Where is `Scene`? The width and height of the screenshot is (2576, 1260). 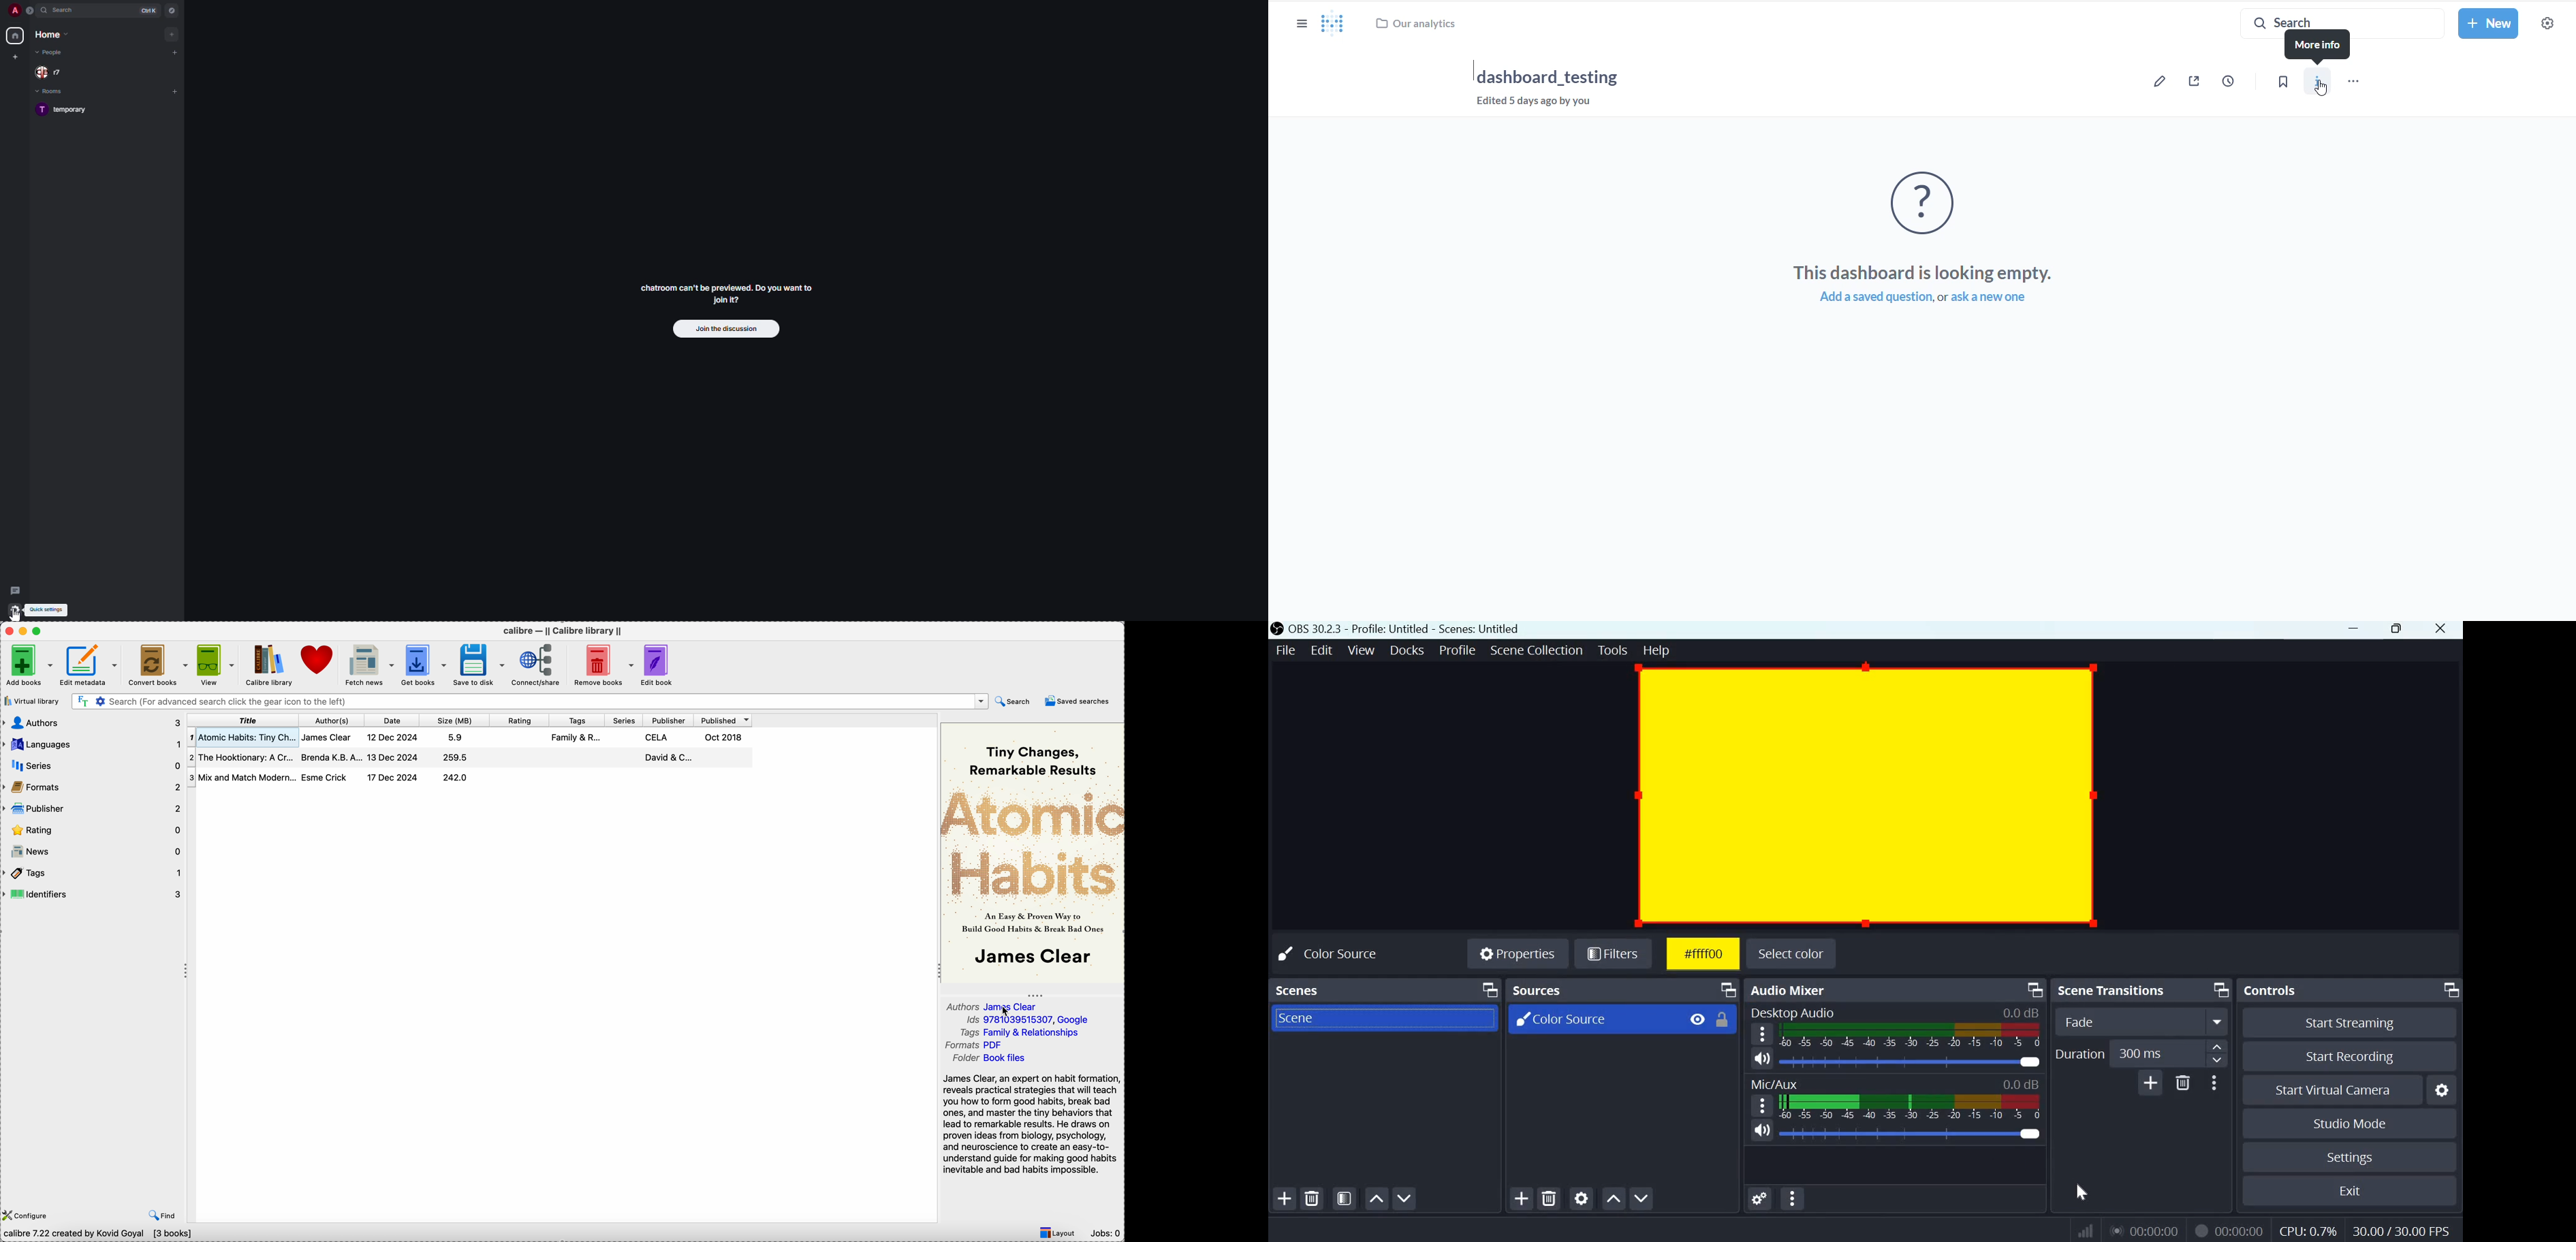
Scene is located at coordinates (1296, 1018).